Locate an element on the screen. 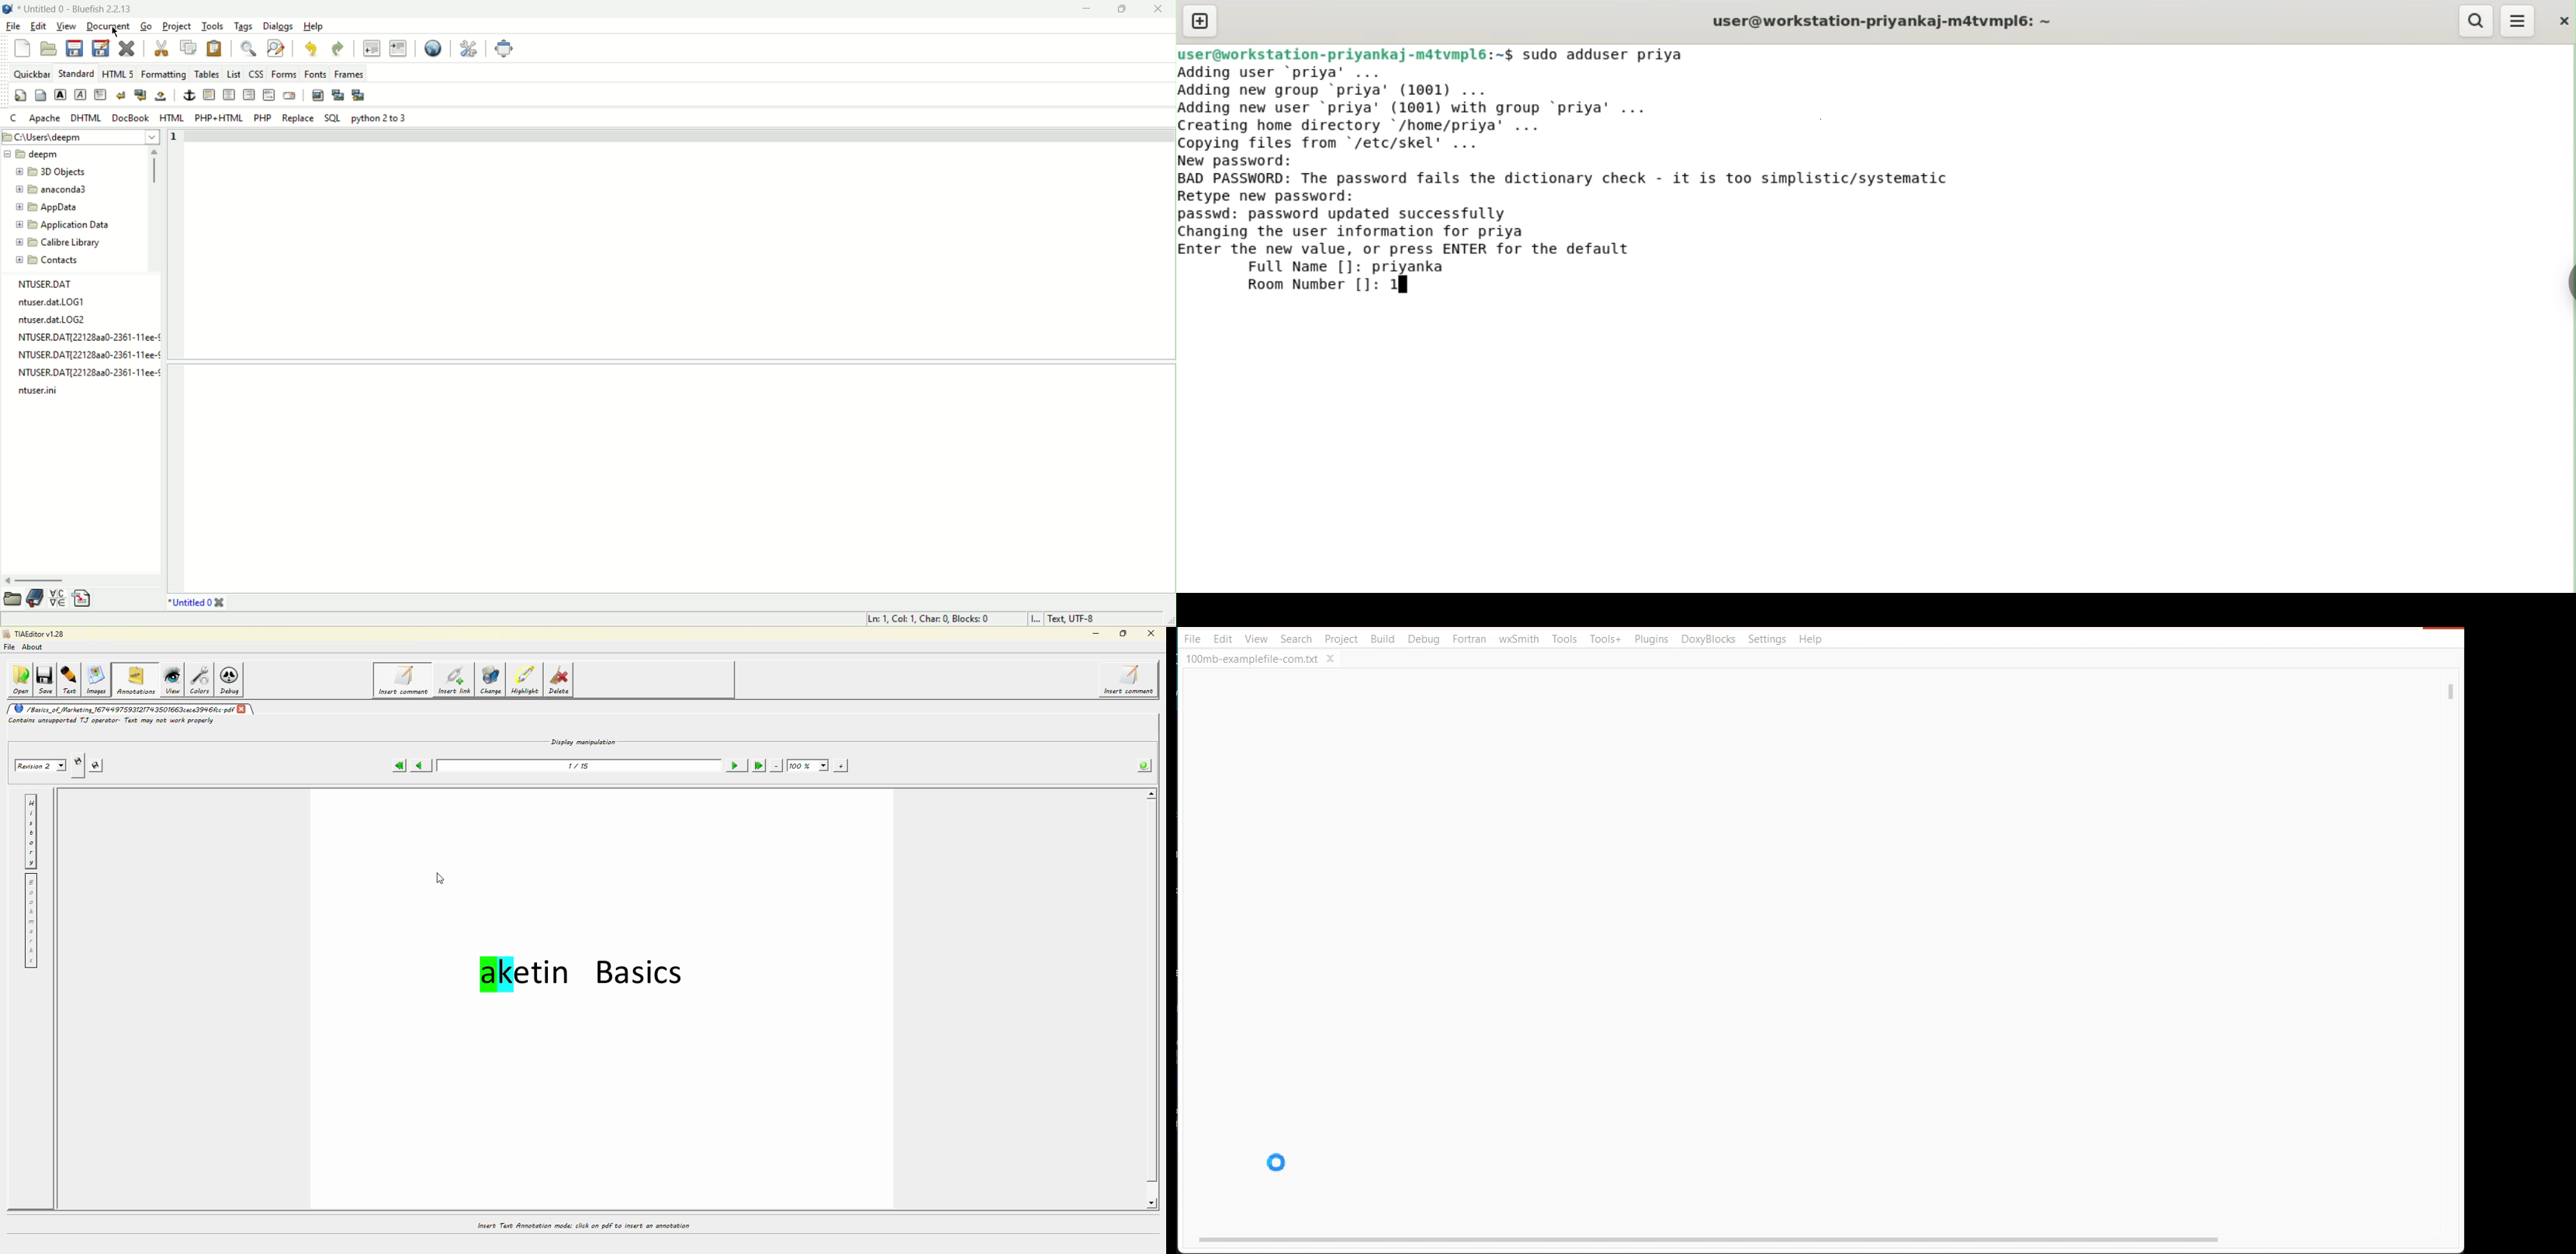 The image size is (2576, 1260). folder name is located at coordinates (47, 207).